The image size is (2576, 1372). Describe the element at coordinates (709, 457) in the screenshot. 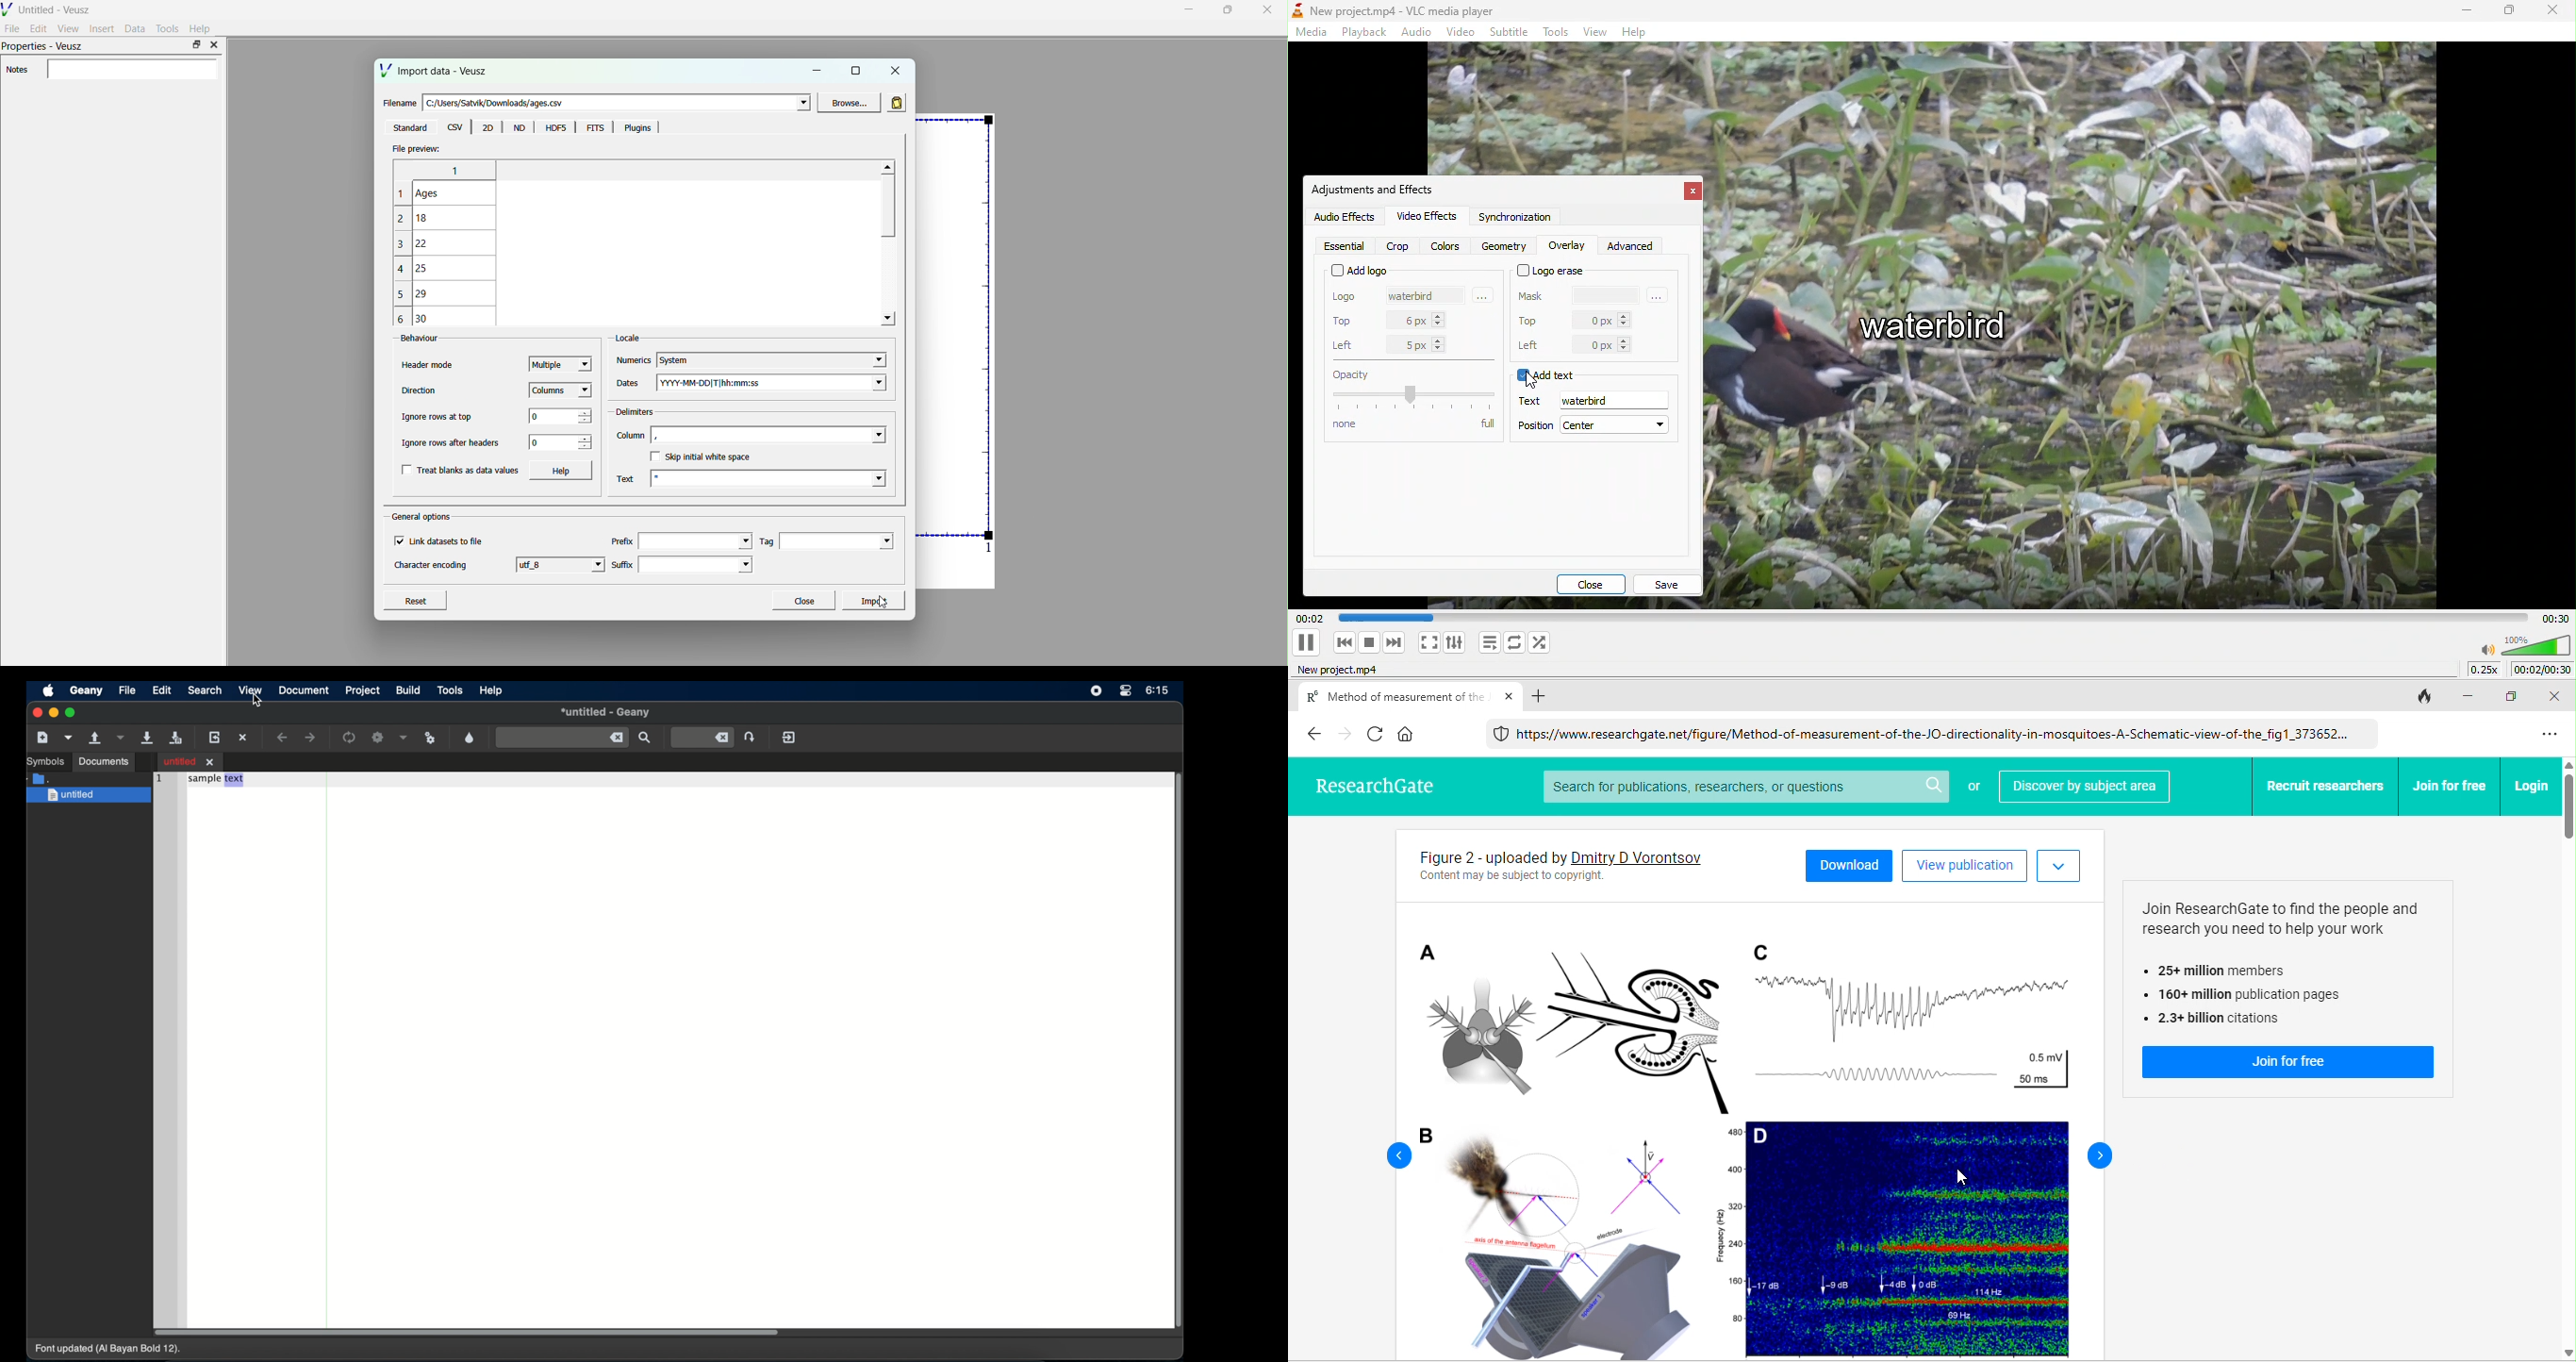

I see `Skip initial white space` at that location.